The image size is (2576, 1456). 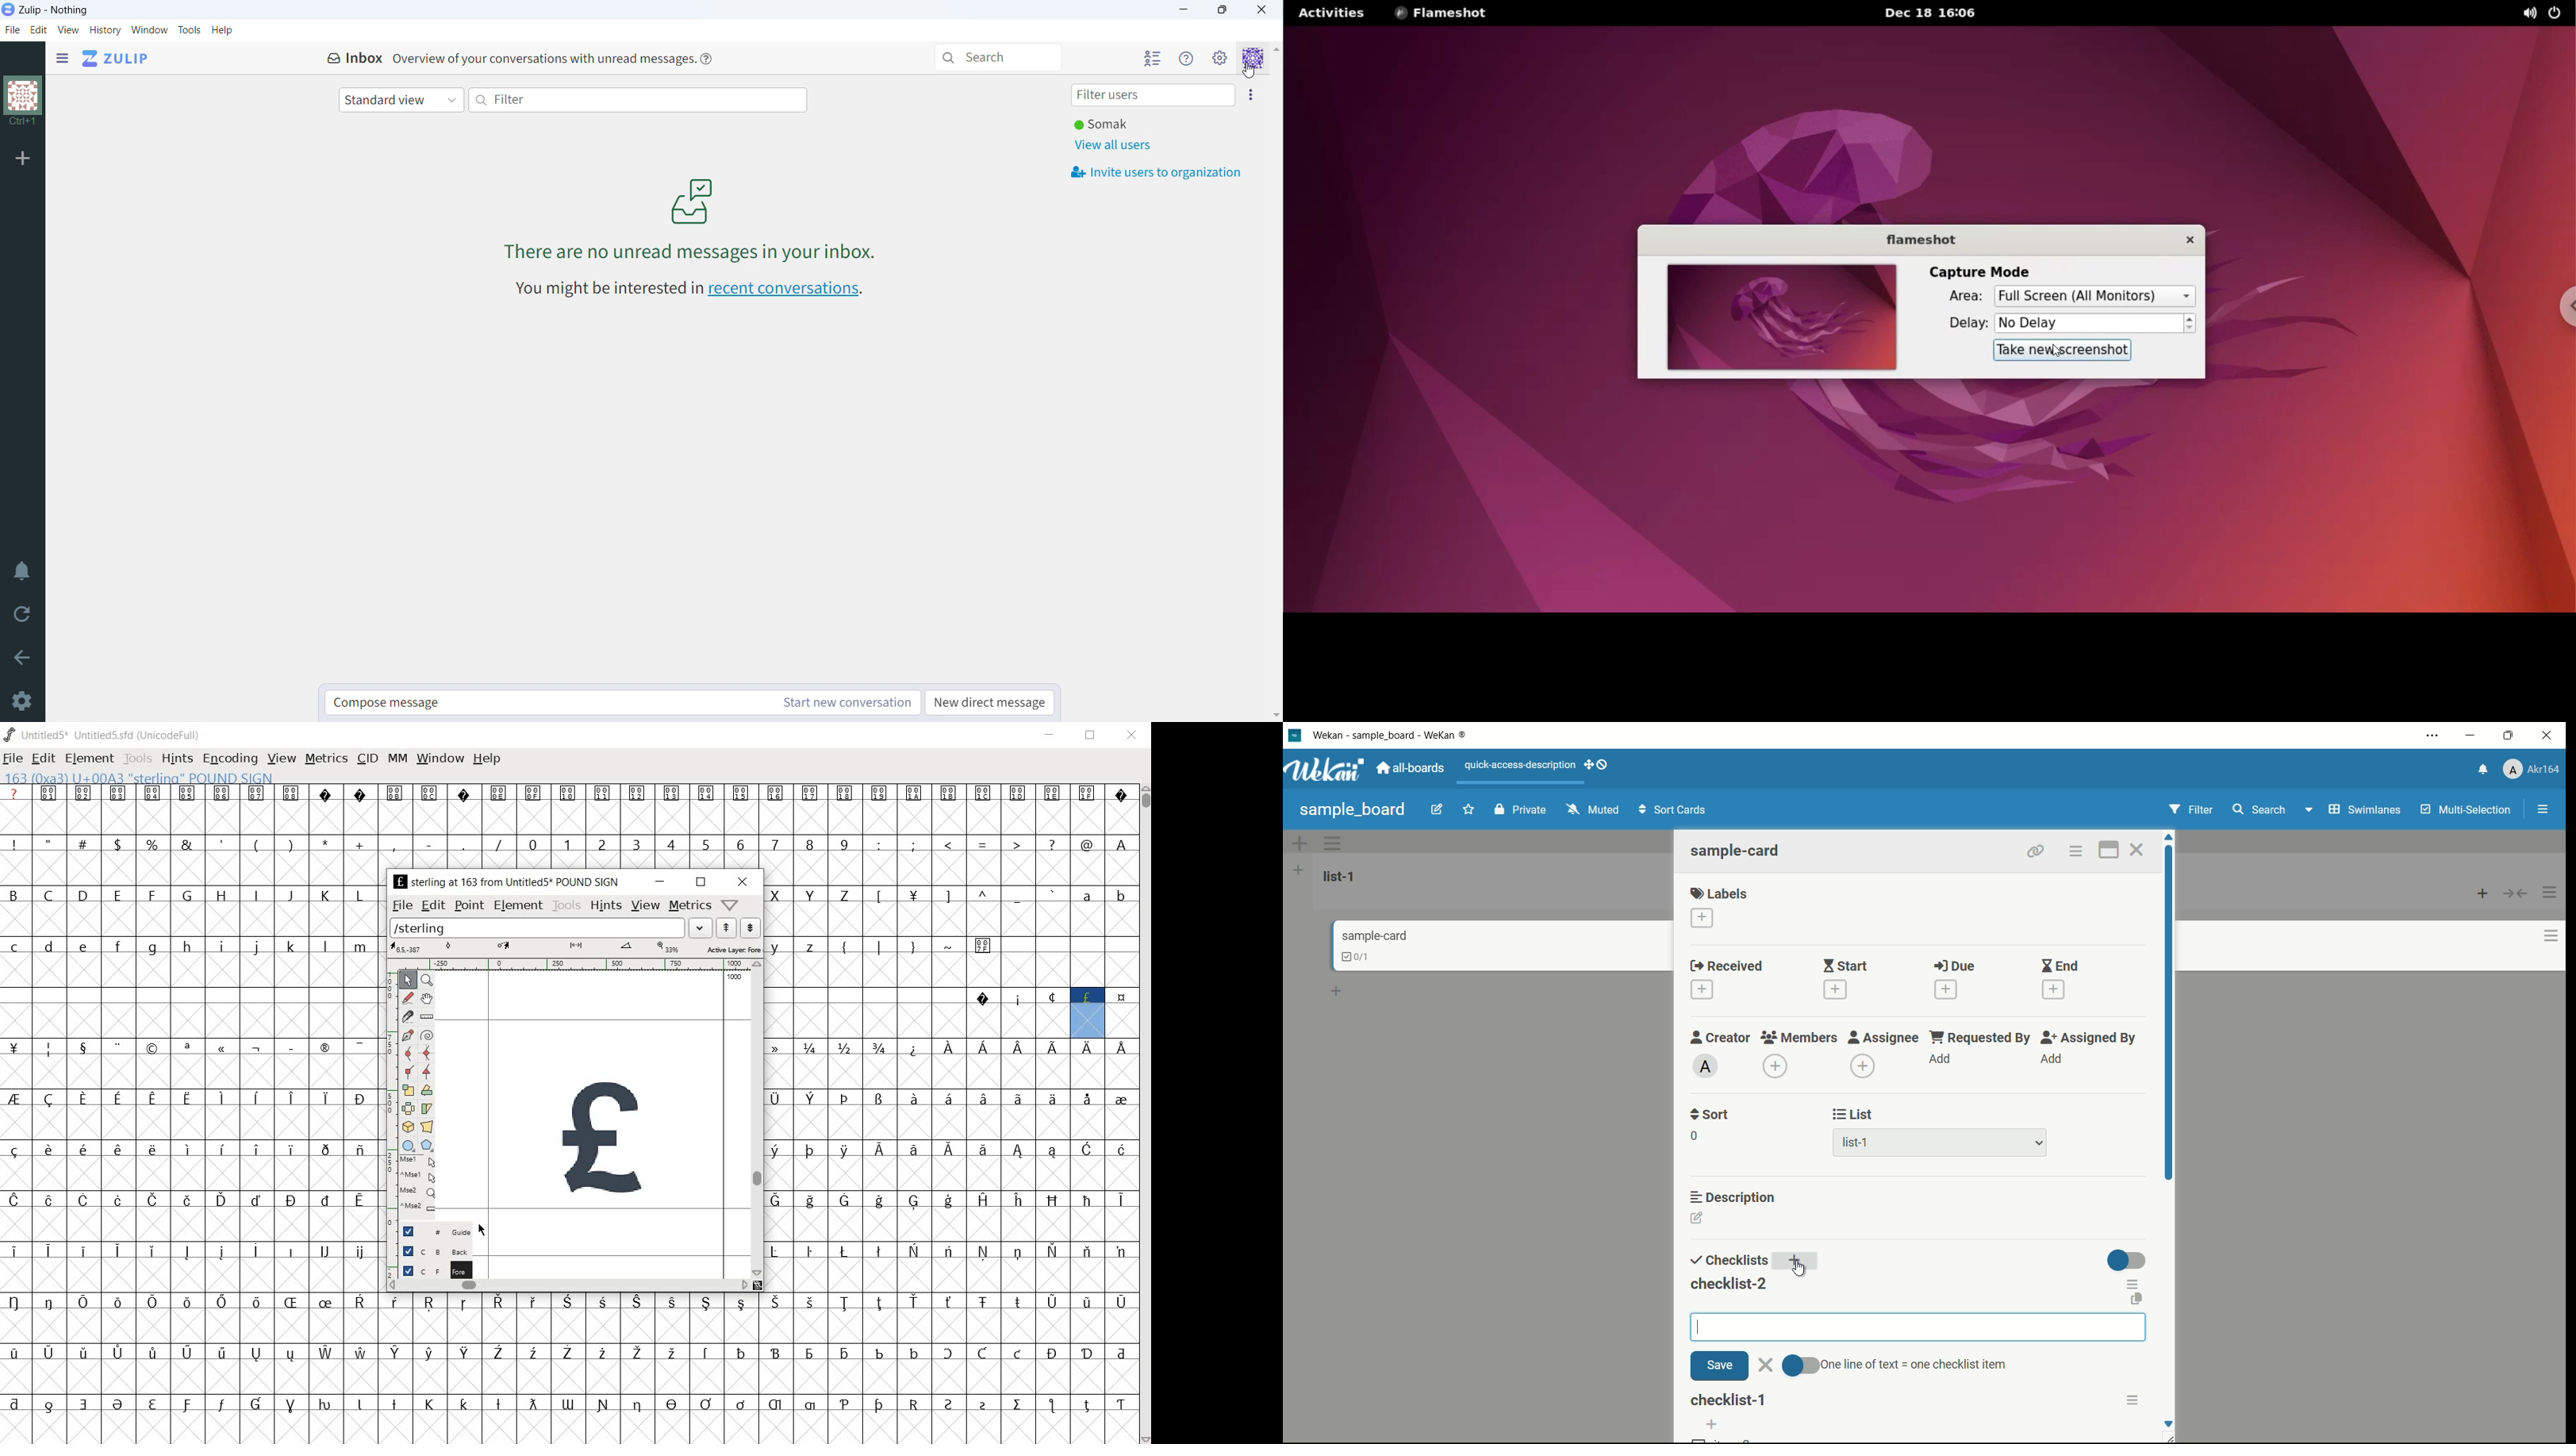 I want to click on |, so click(x=877, y=946).